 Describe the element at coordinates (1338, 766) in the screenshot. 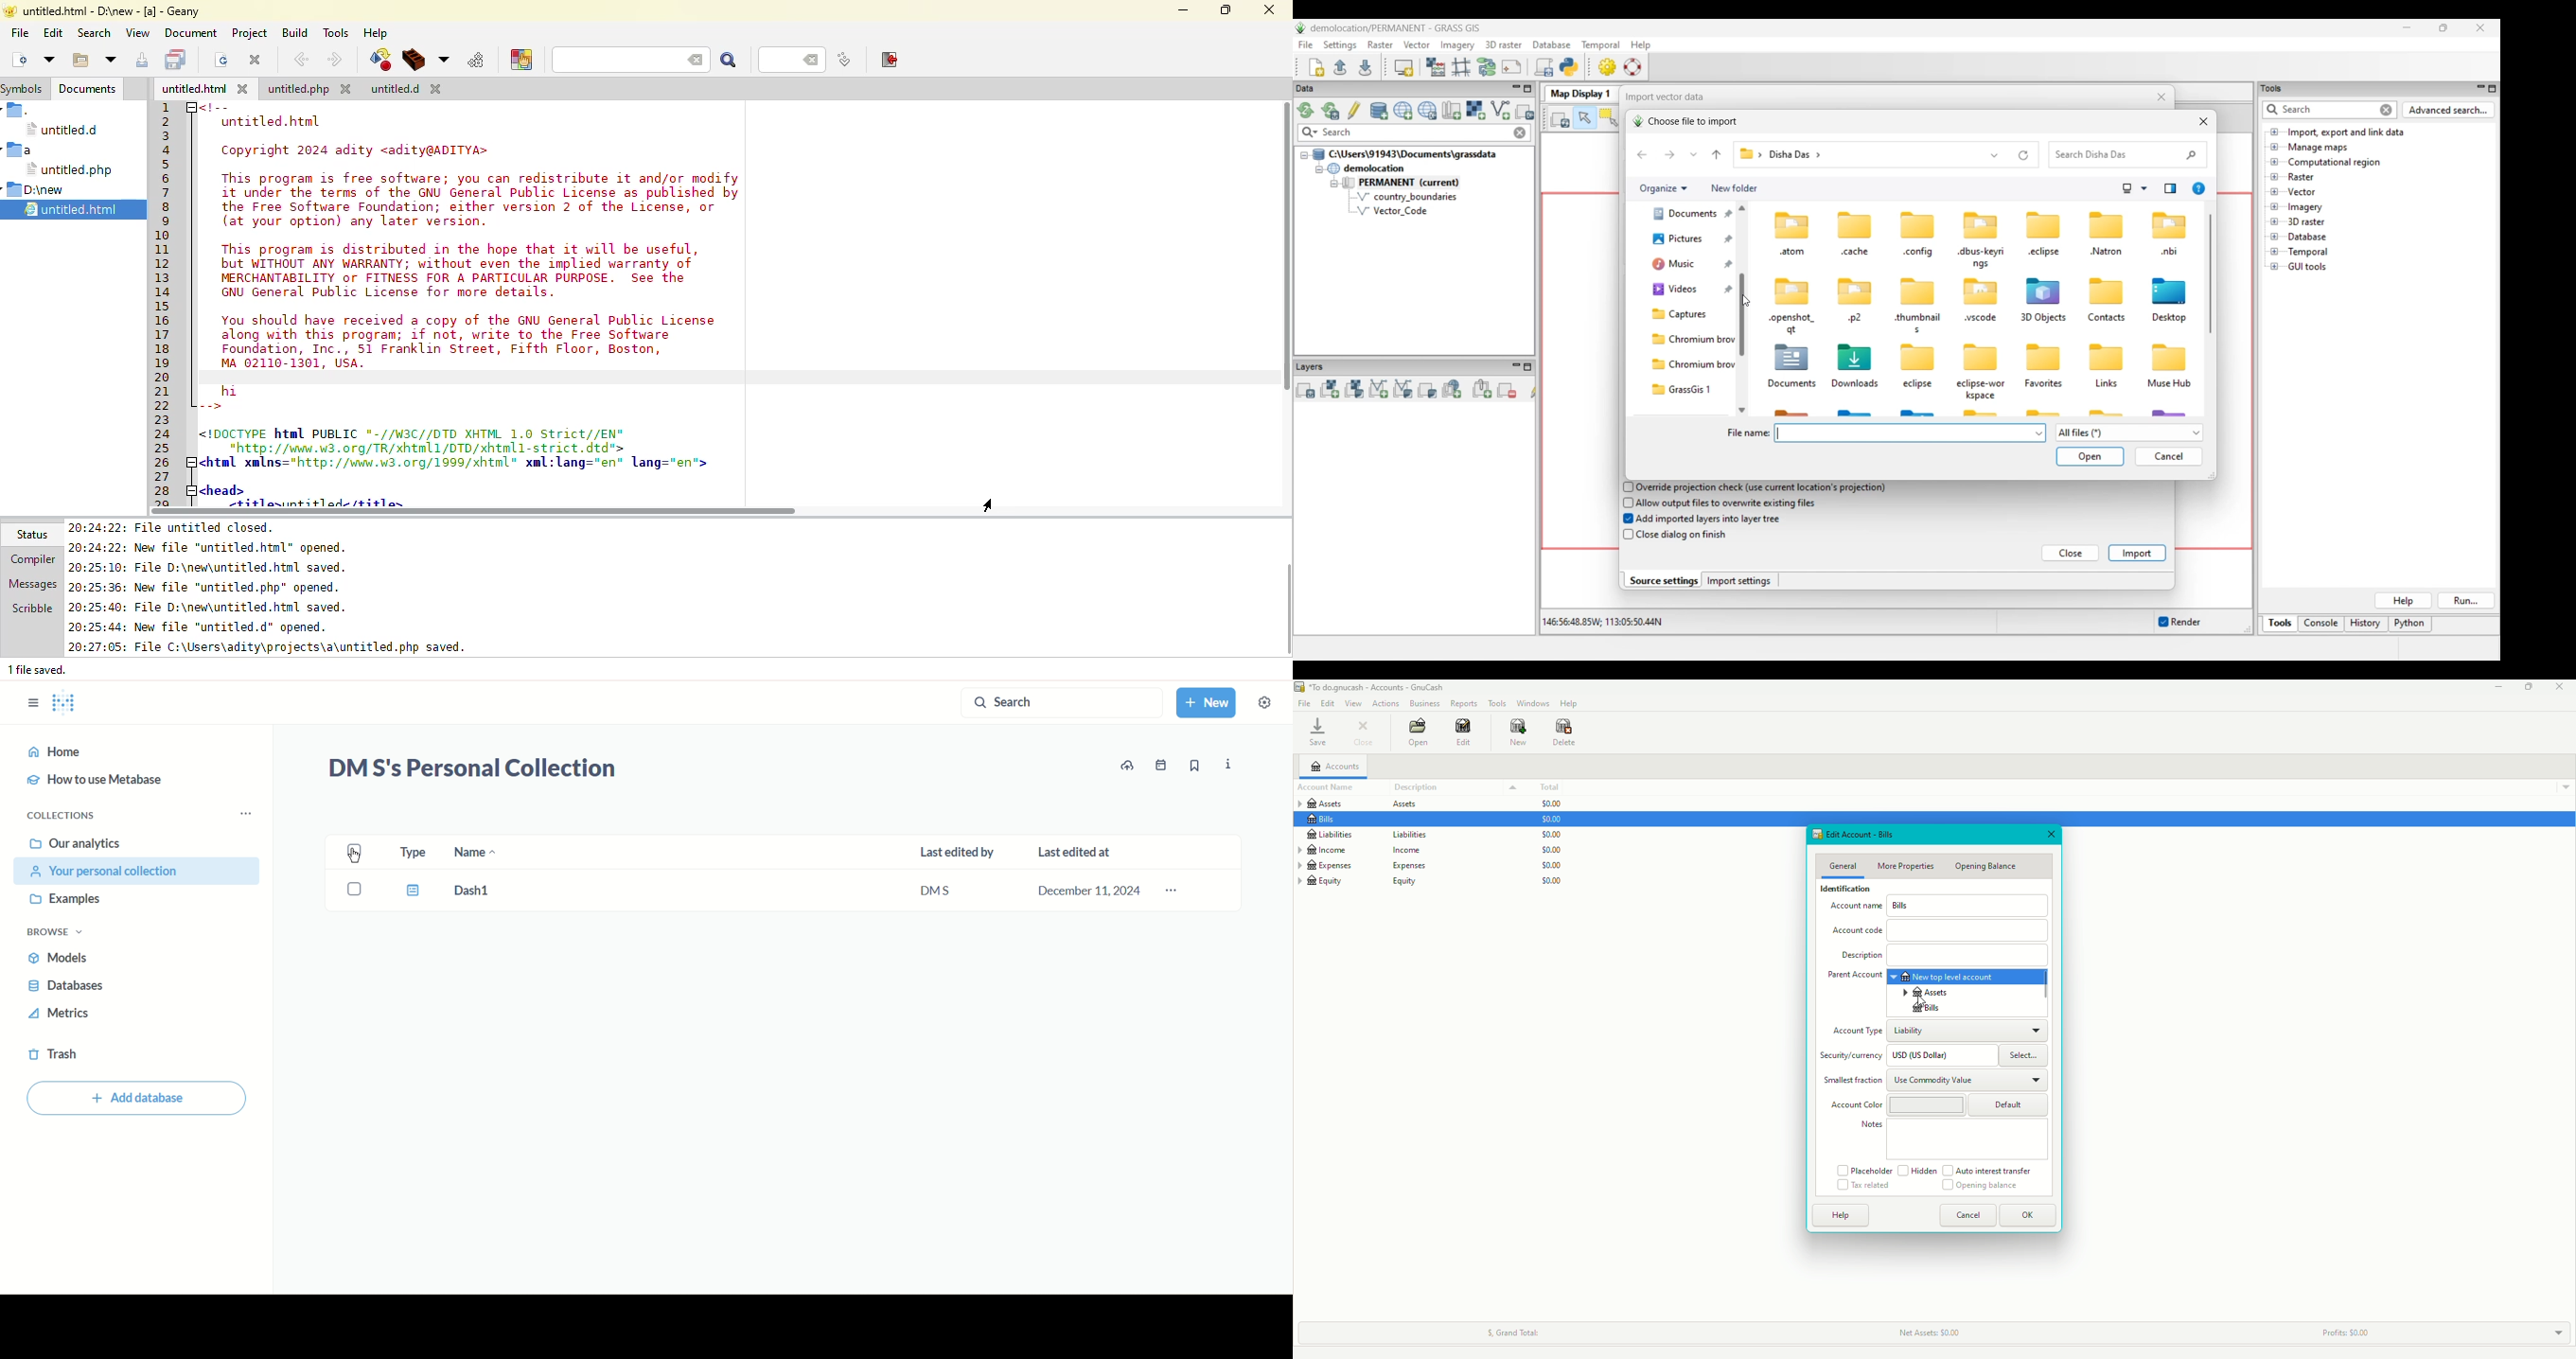

I see `Accounts` at that location.